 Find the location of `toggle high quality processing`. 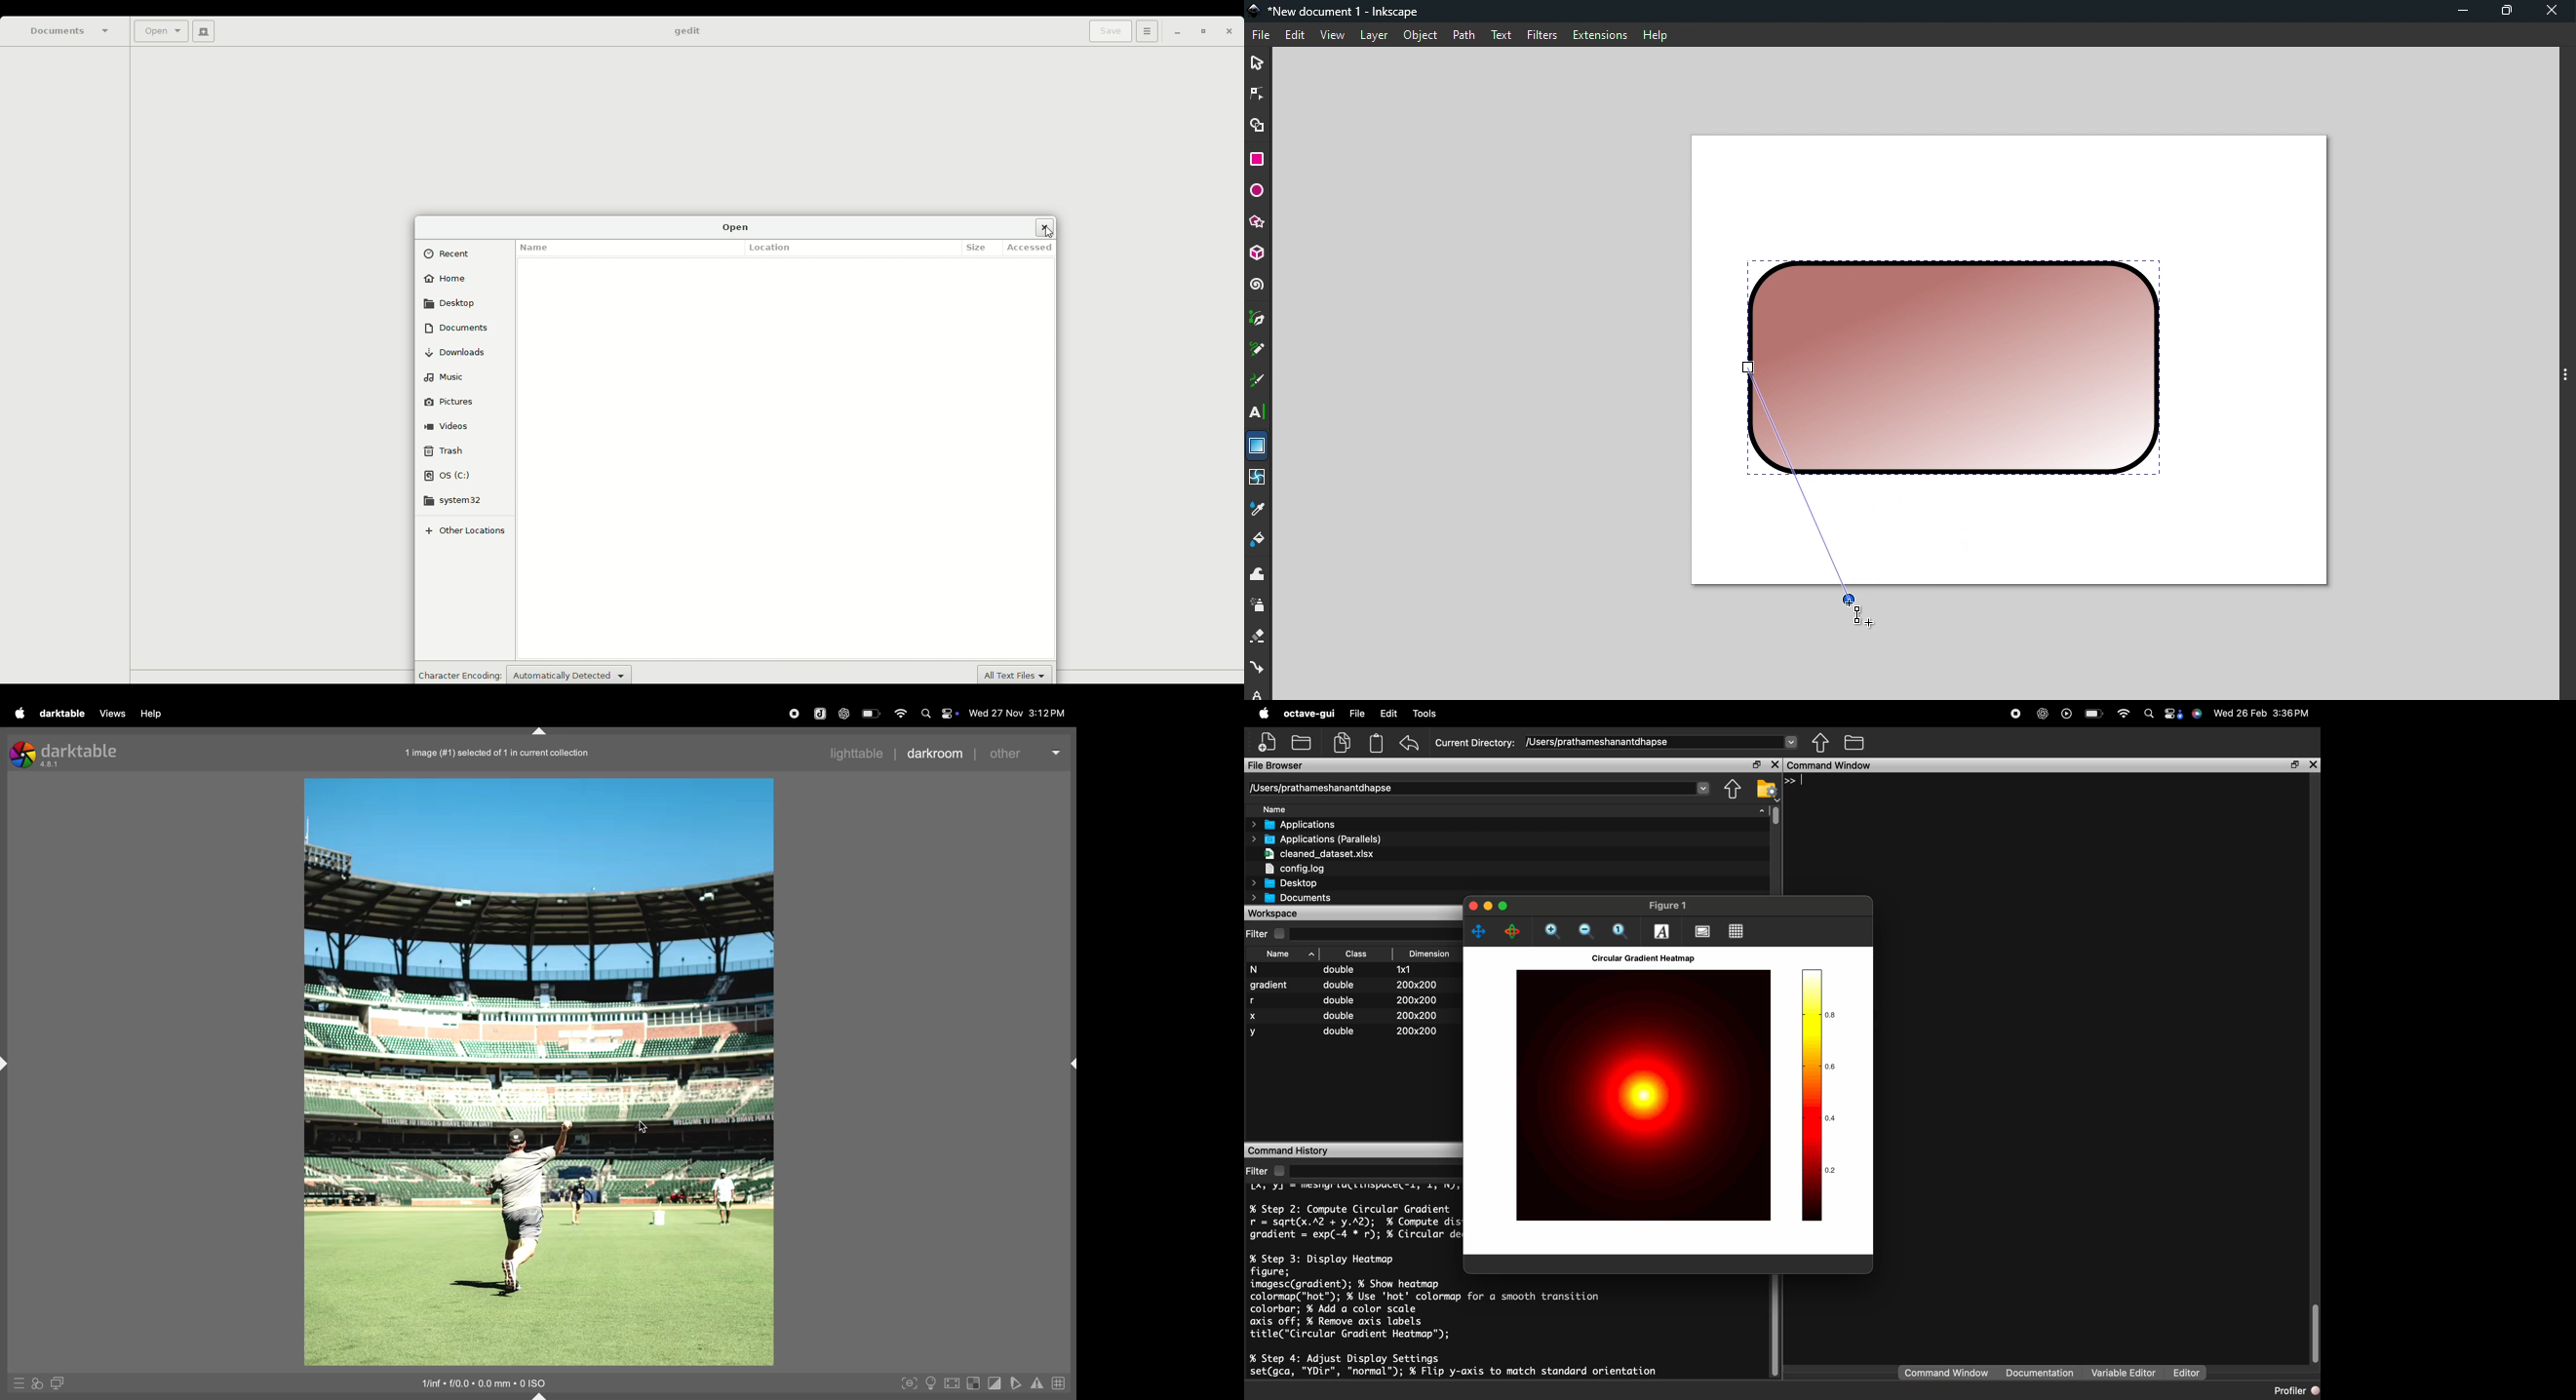

toggle high quality processing is located at coordinates (952, 1384).